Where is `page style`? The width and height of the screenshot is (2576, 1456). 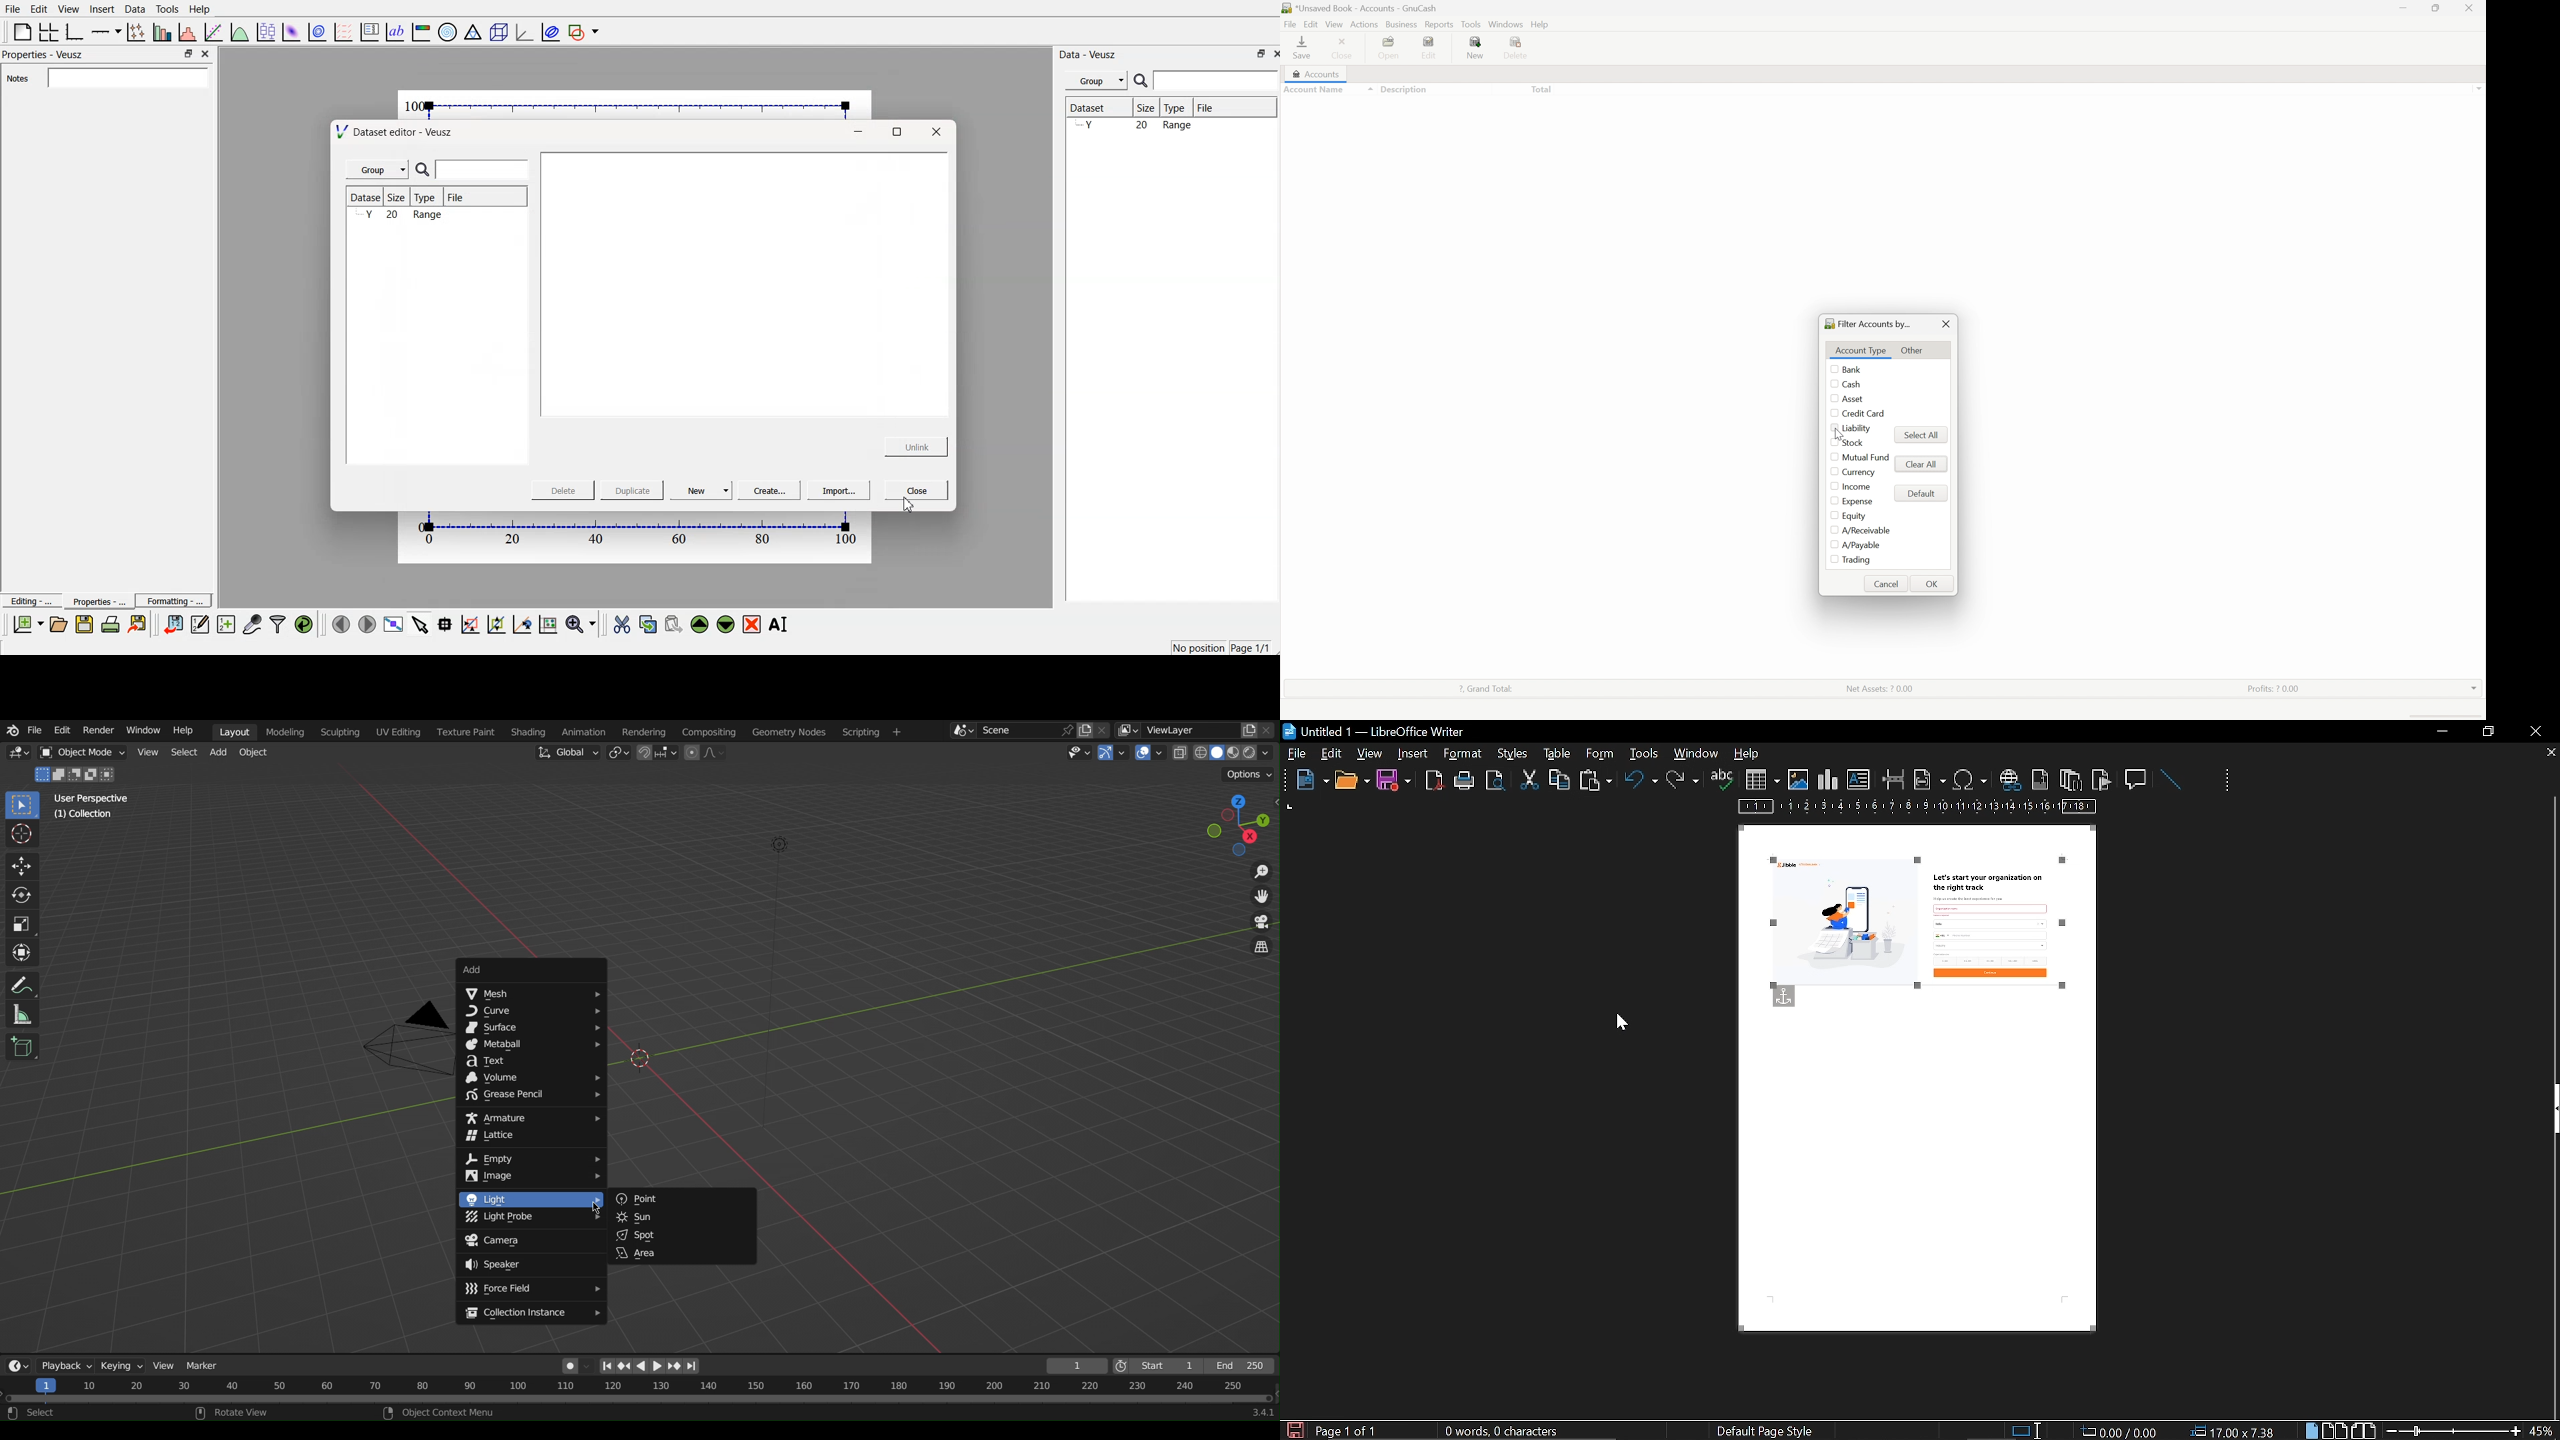
page style is located at coordinates (1769, 1430).